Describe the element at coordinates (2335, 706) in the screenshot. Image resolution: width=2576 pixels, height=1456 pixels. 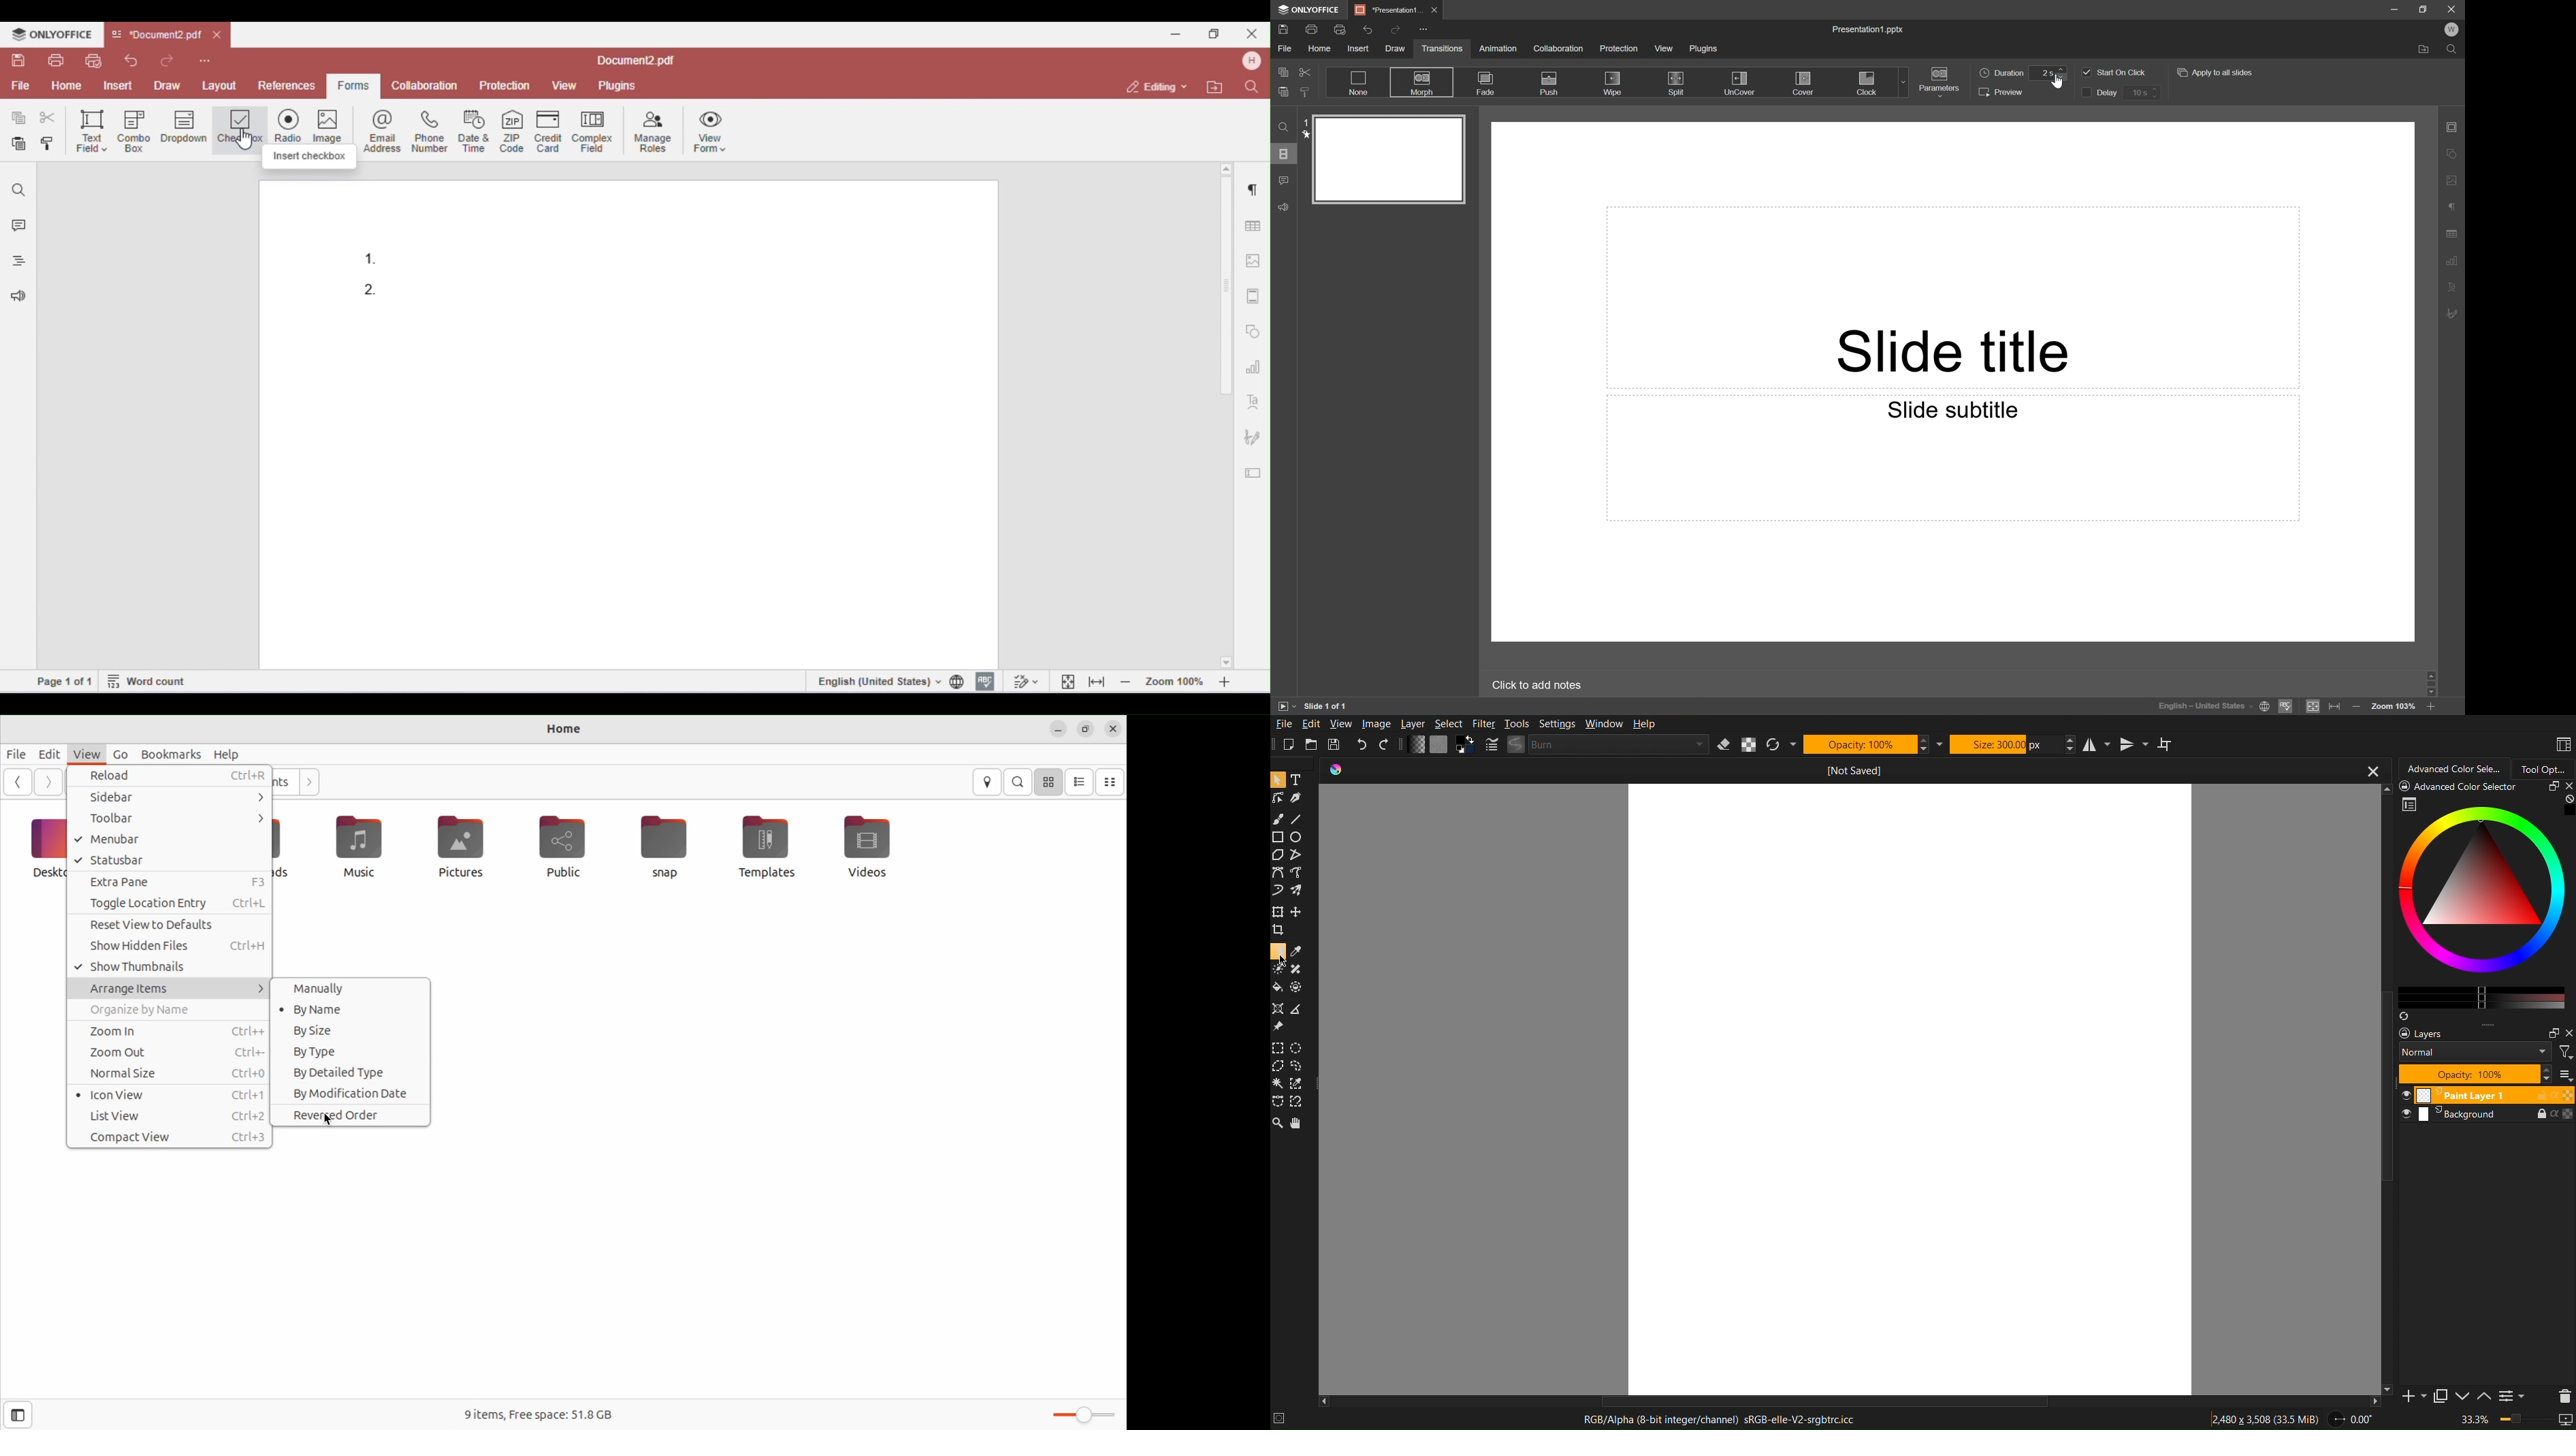
I see `Fit to width` at that location.